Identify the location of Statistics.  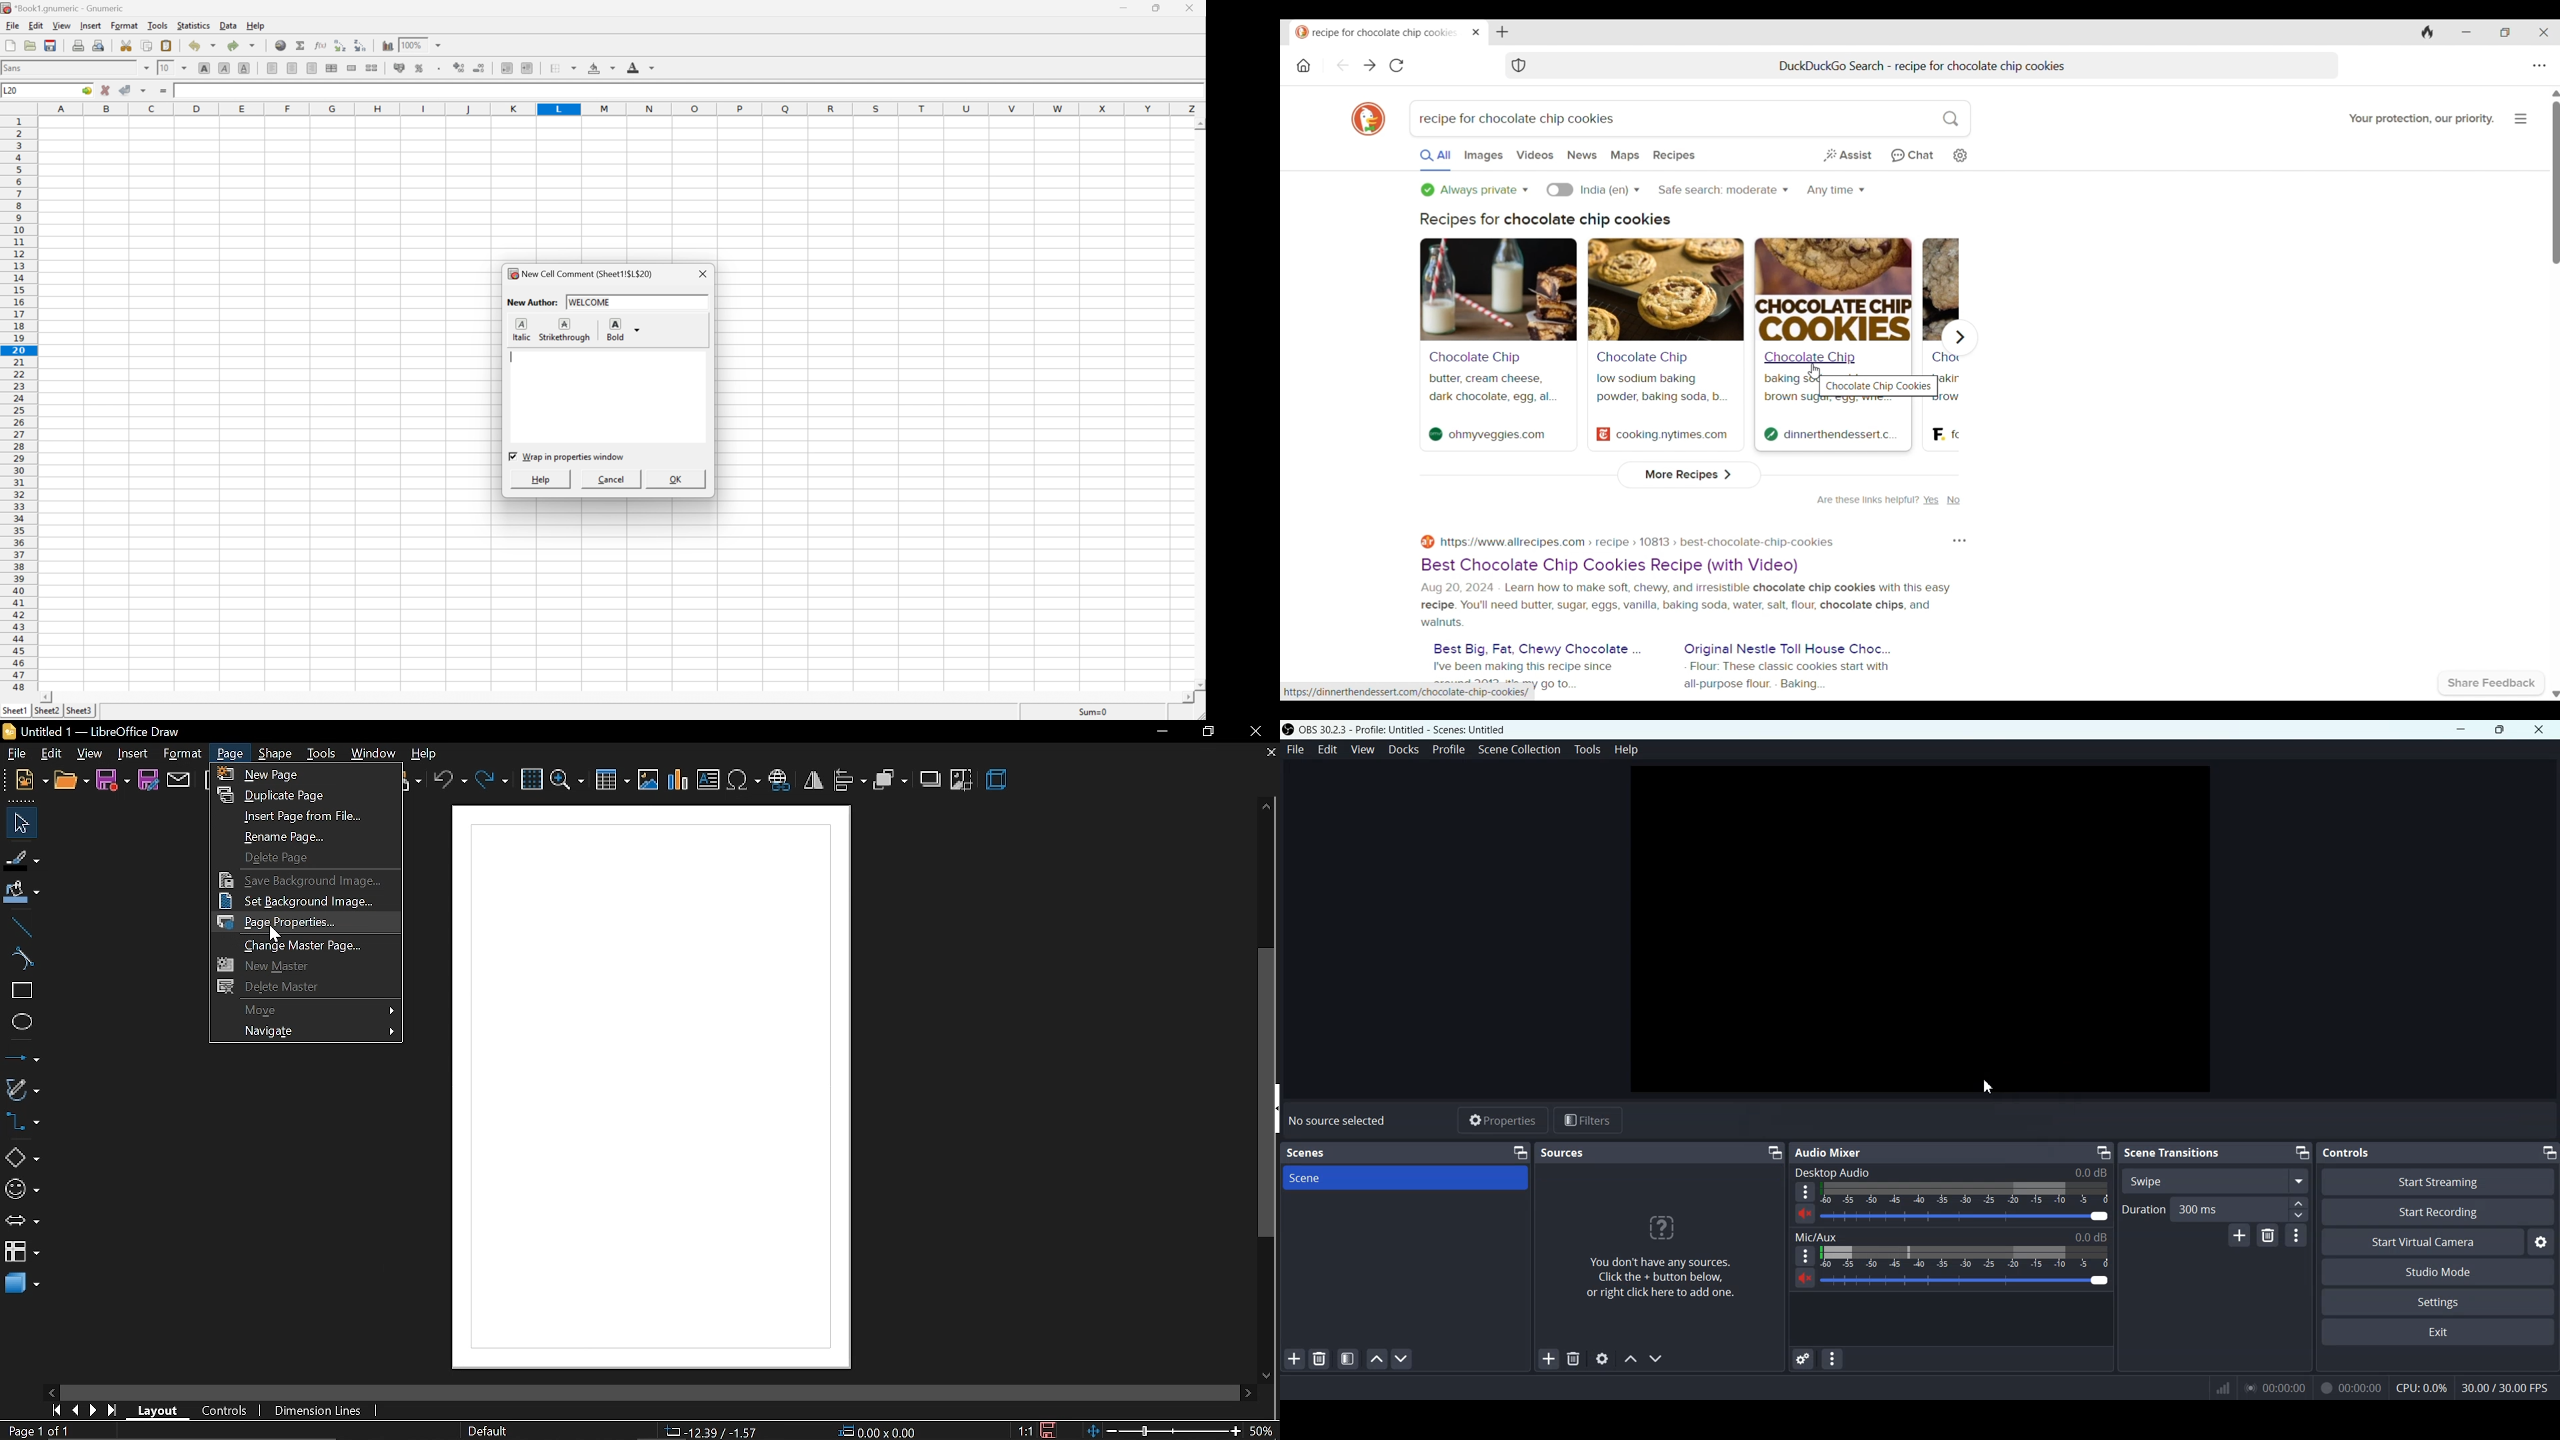
(194, 25).